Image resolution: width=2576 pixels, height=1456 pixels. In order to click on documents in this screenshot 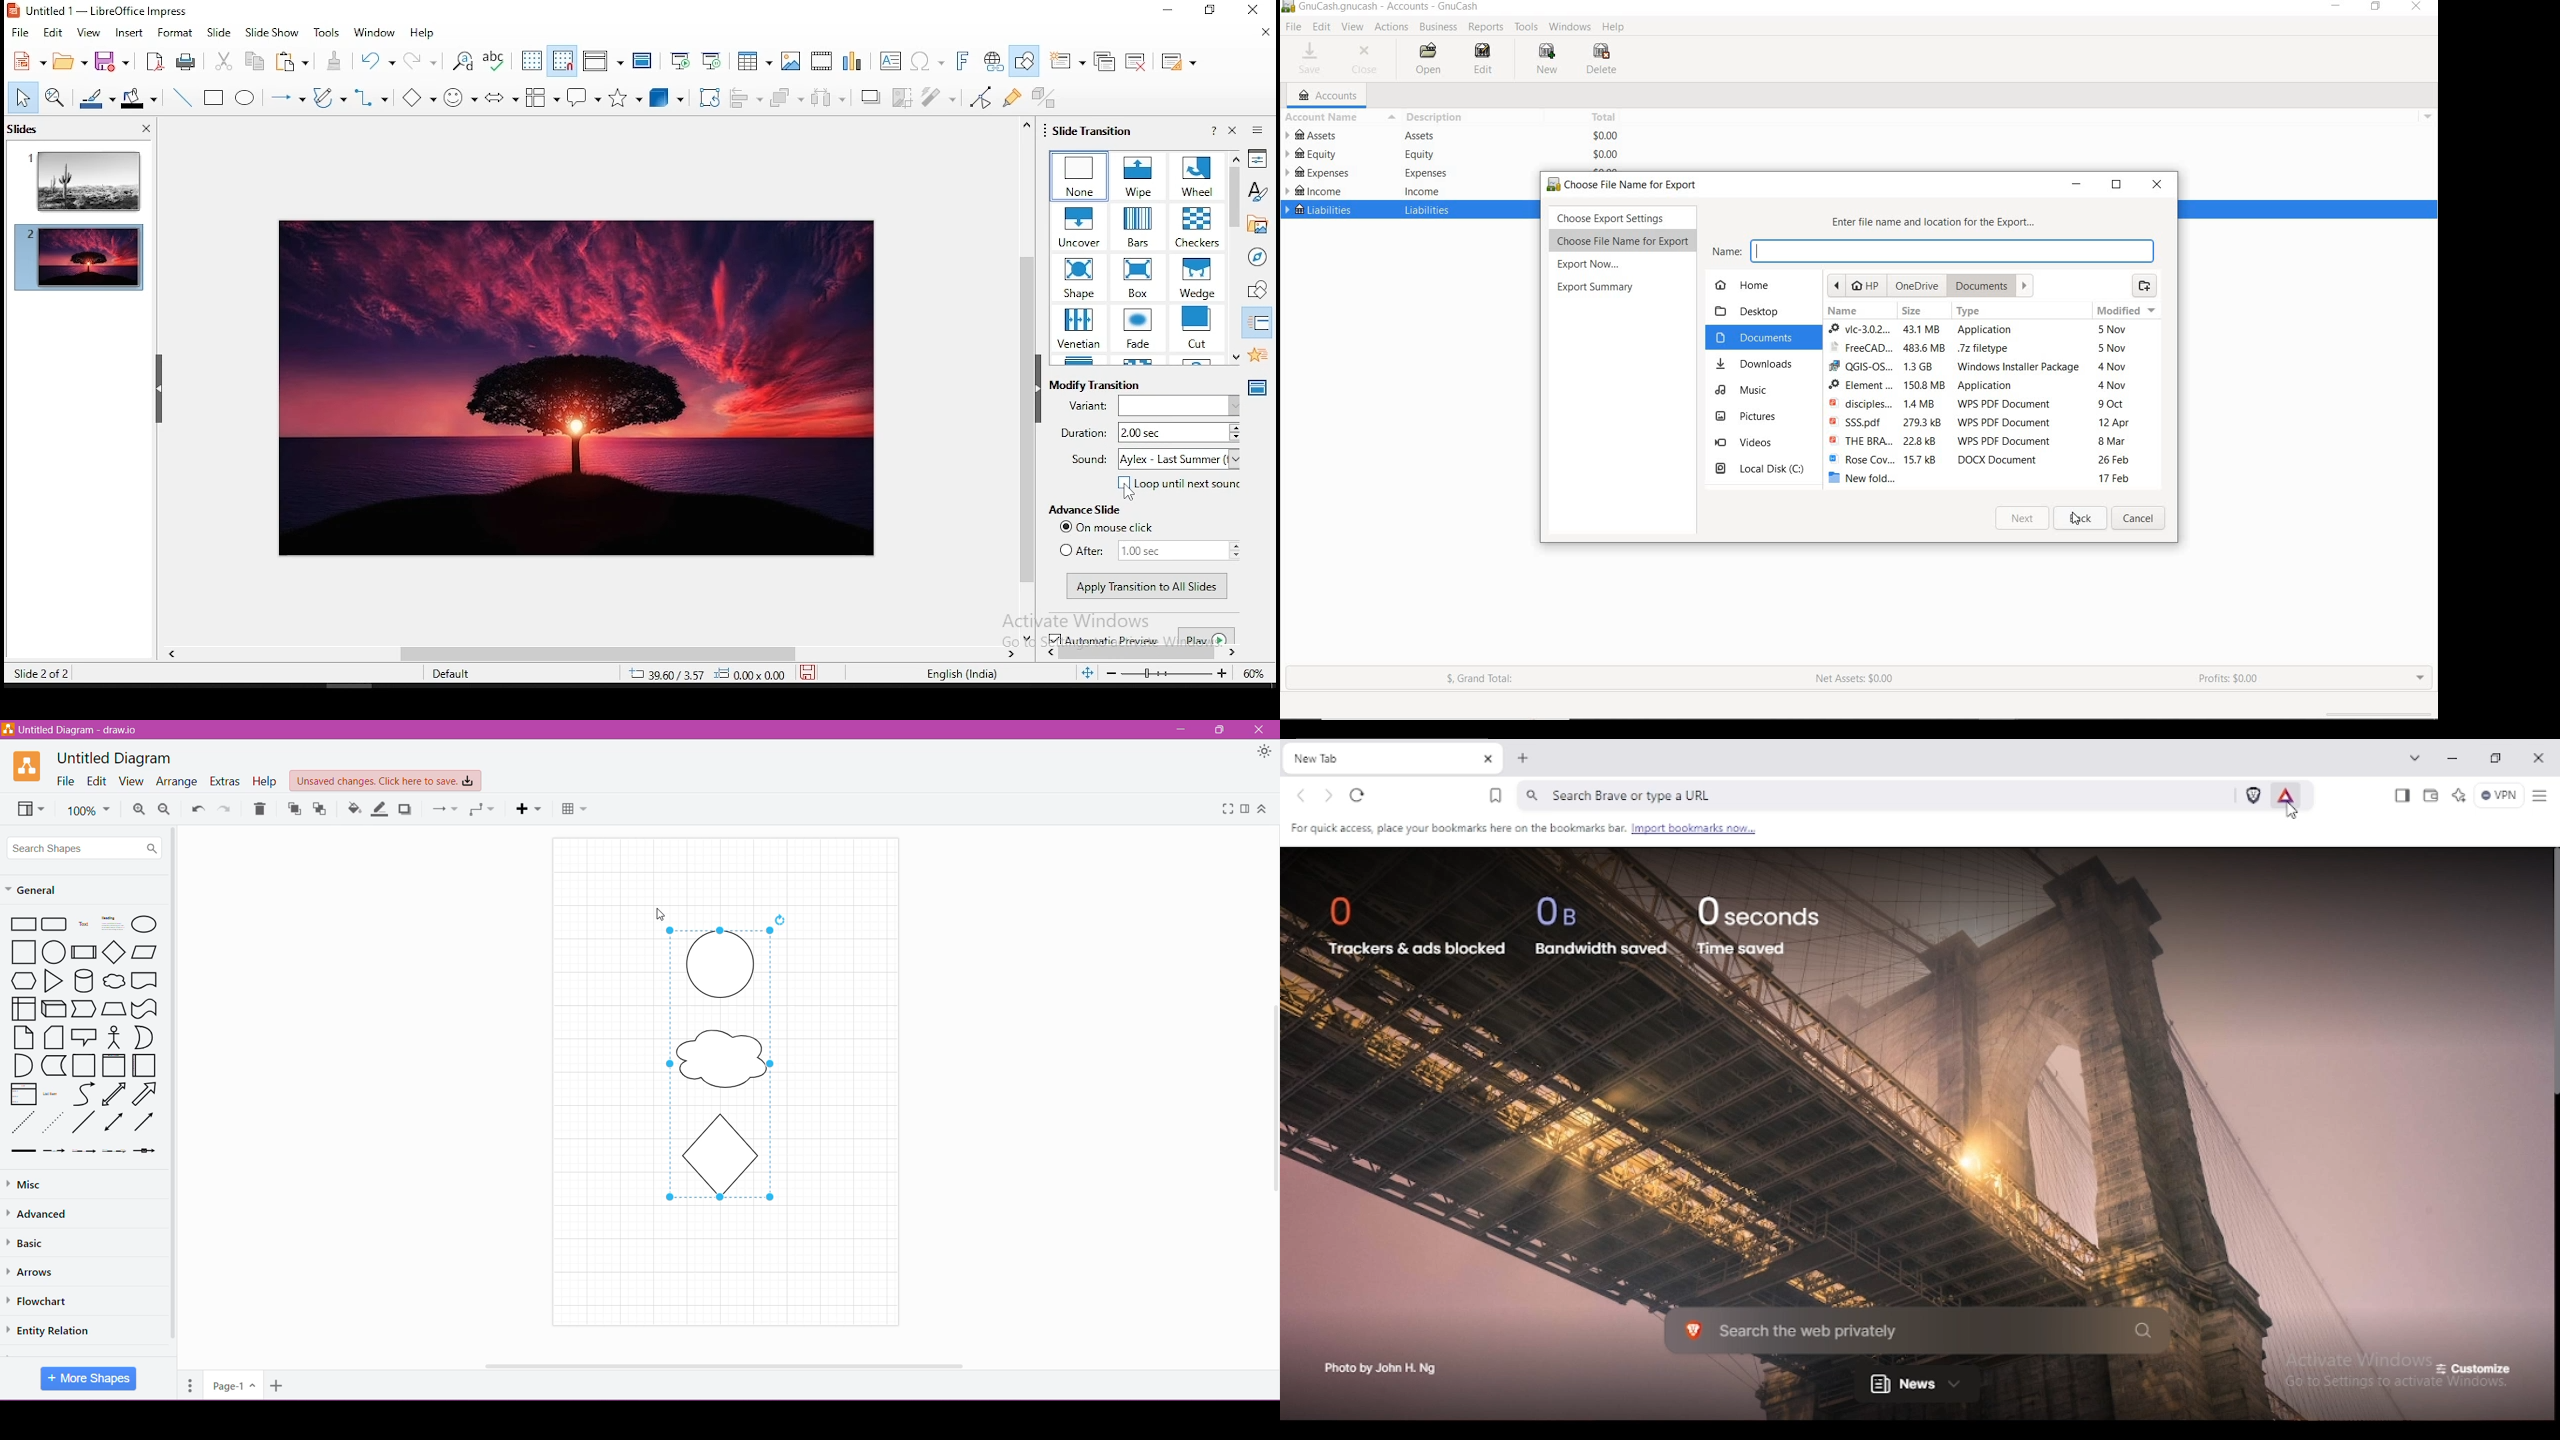, I will do `click(1759, 338)`.